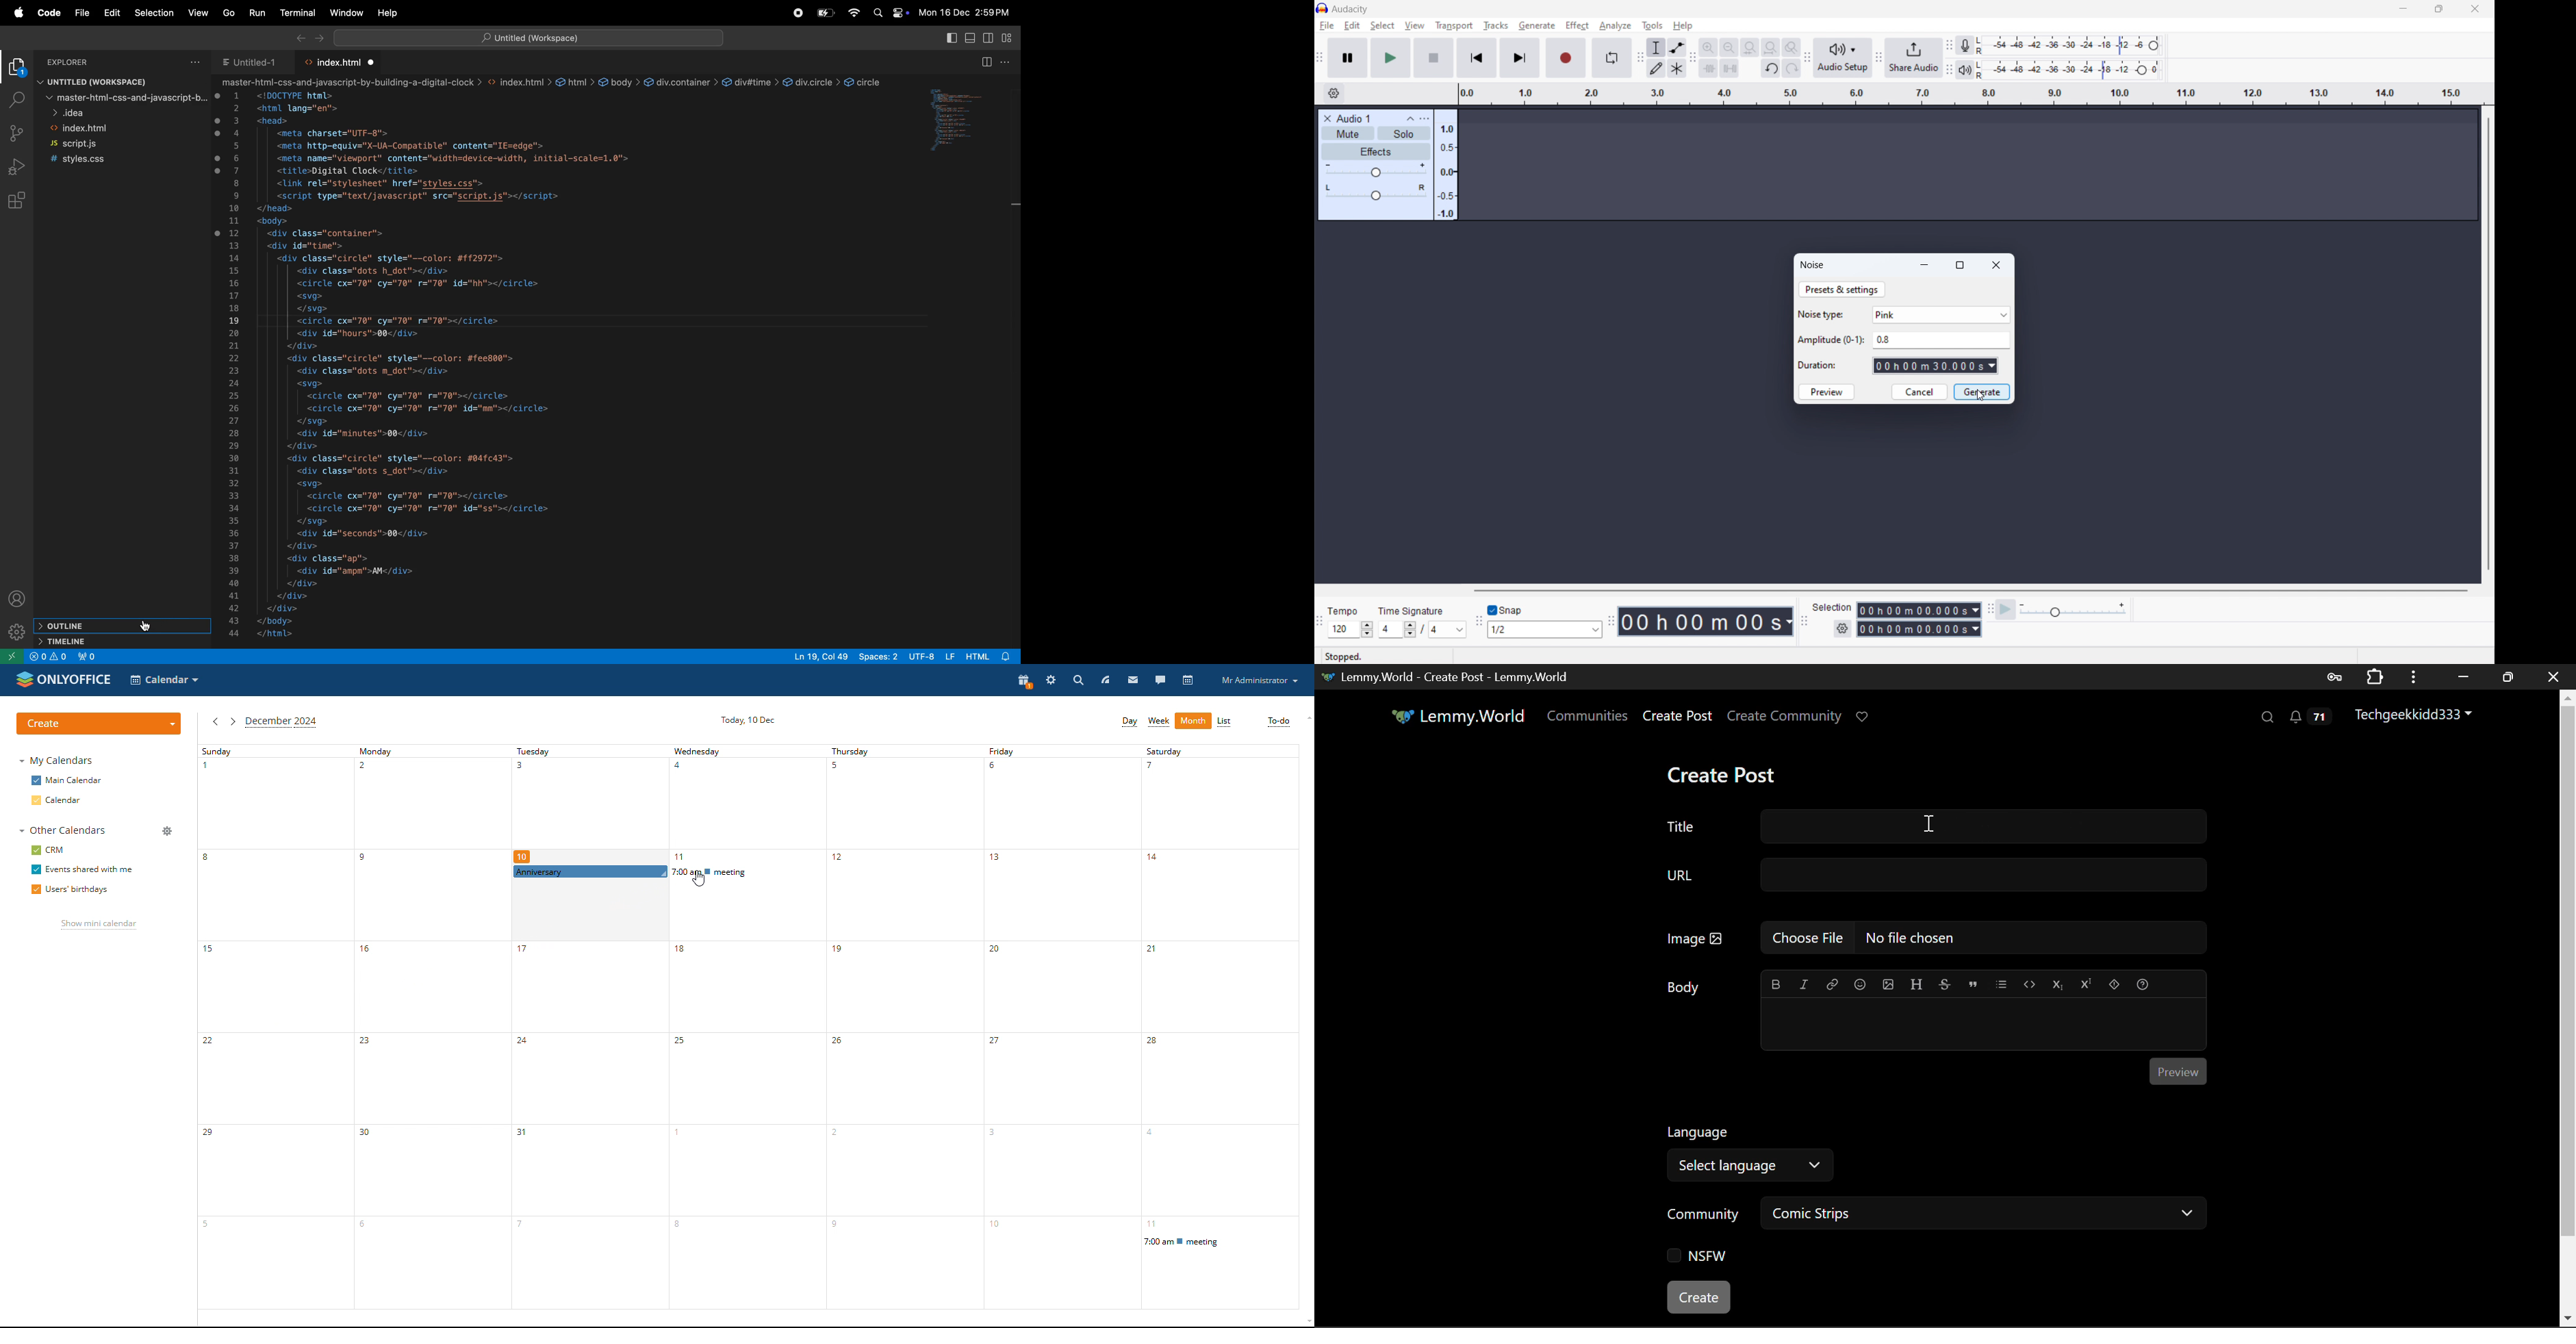  Describe the element at coordinates (1546, 630) in the screenshot. I see `select snapping` at that location.